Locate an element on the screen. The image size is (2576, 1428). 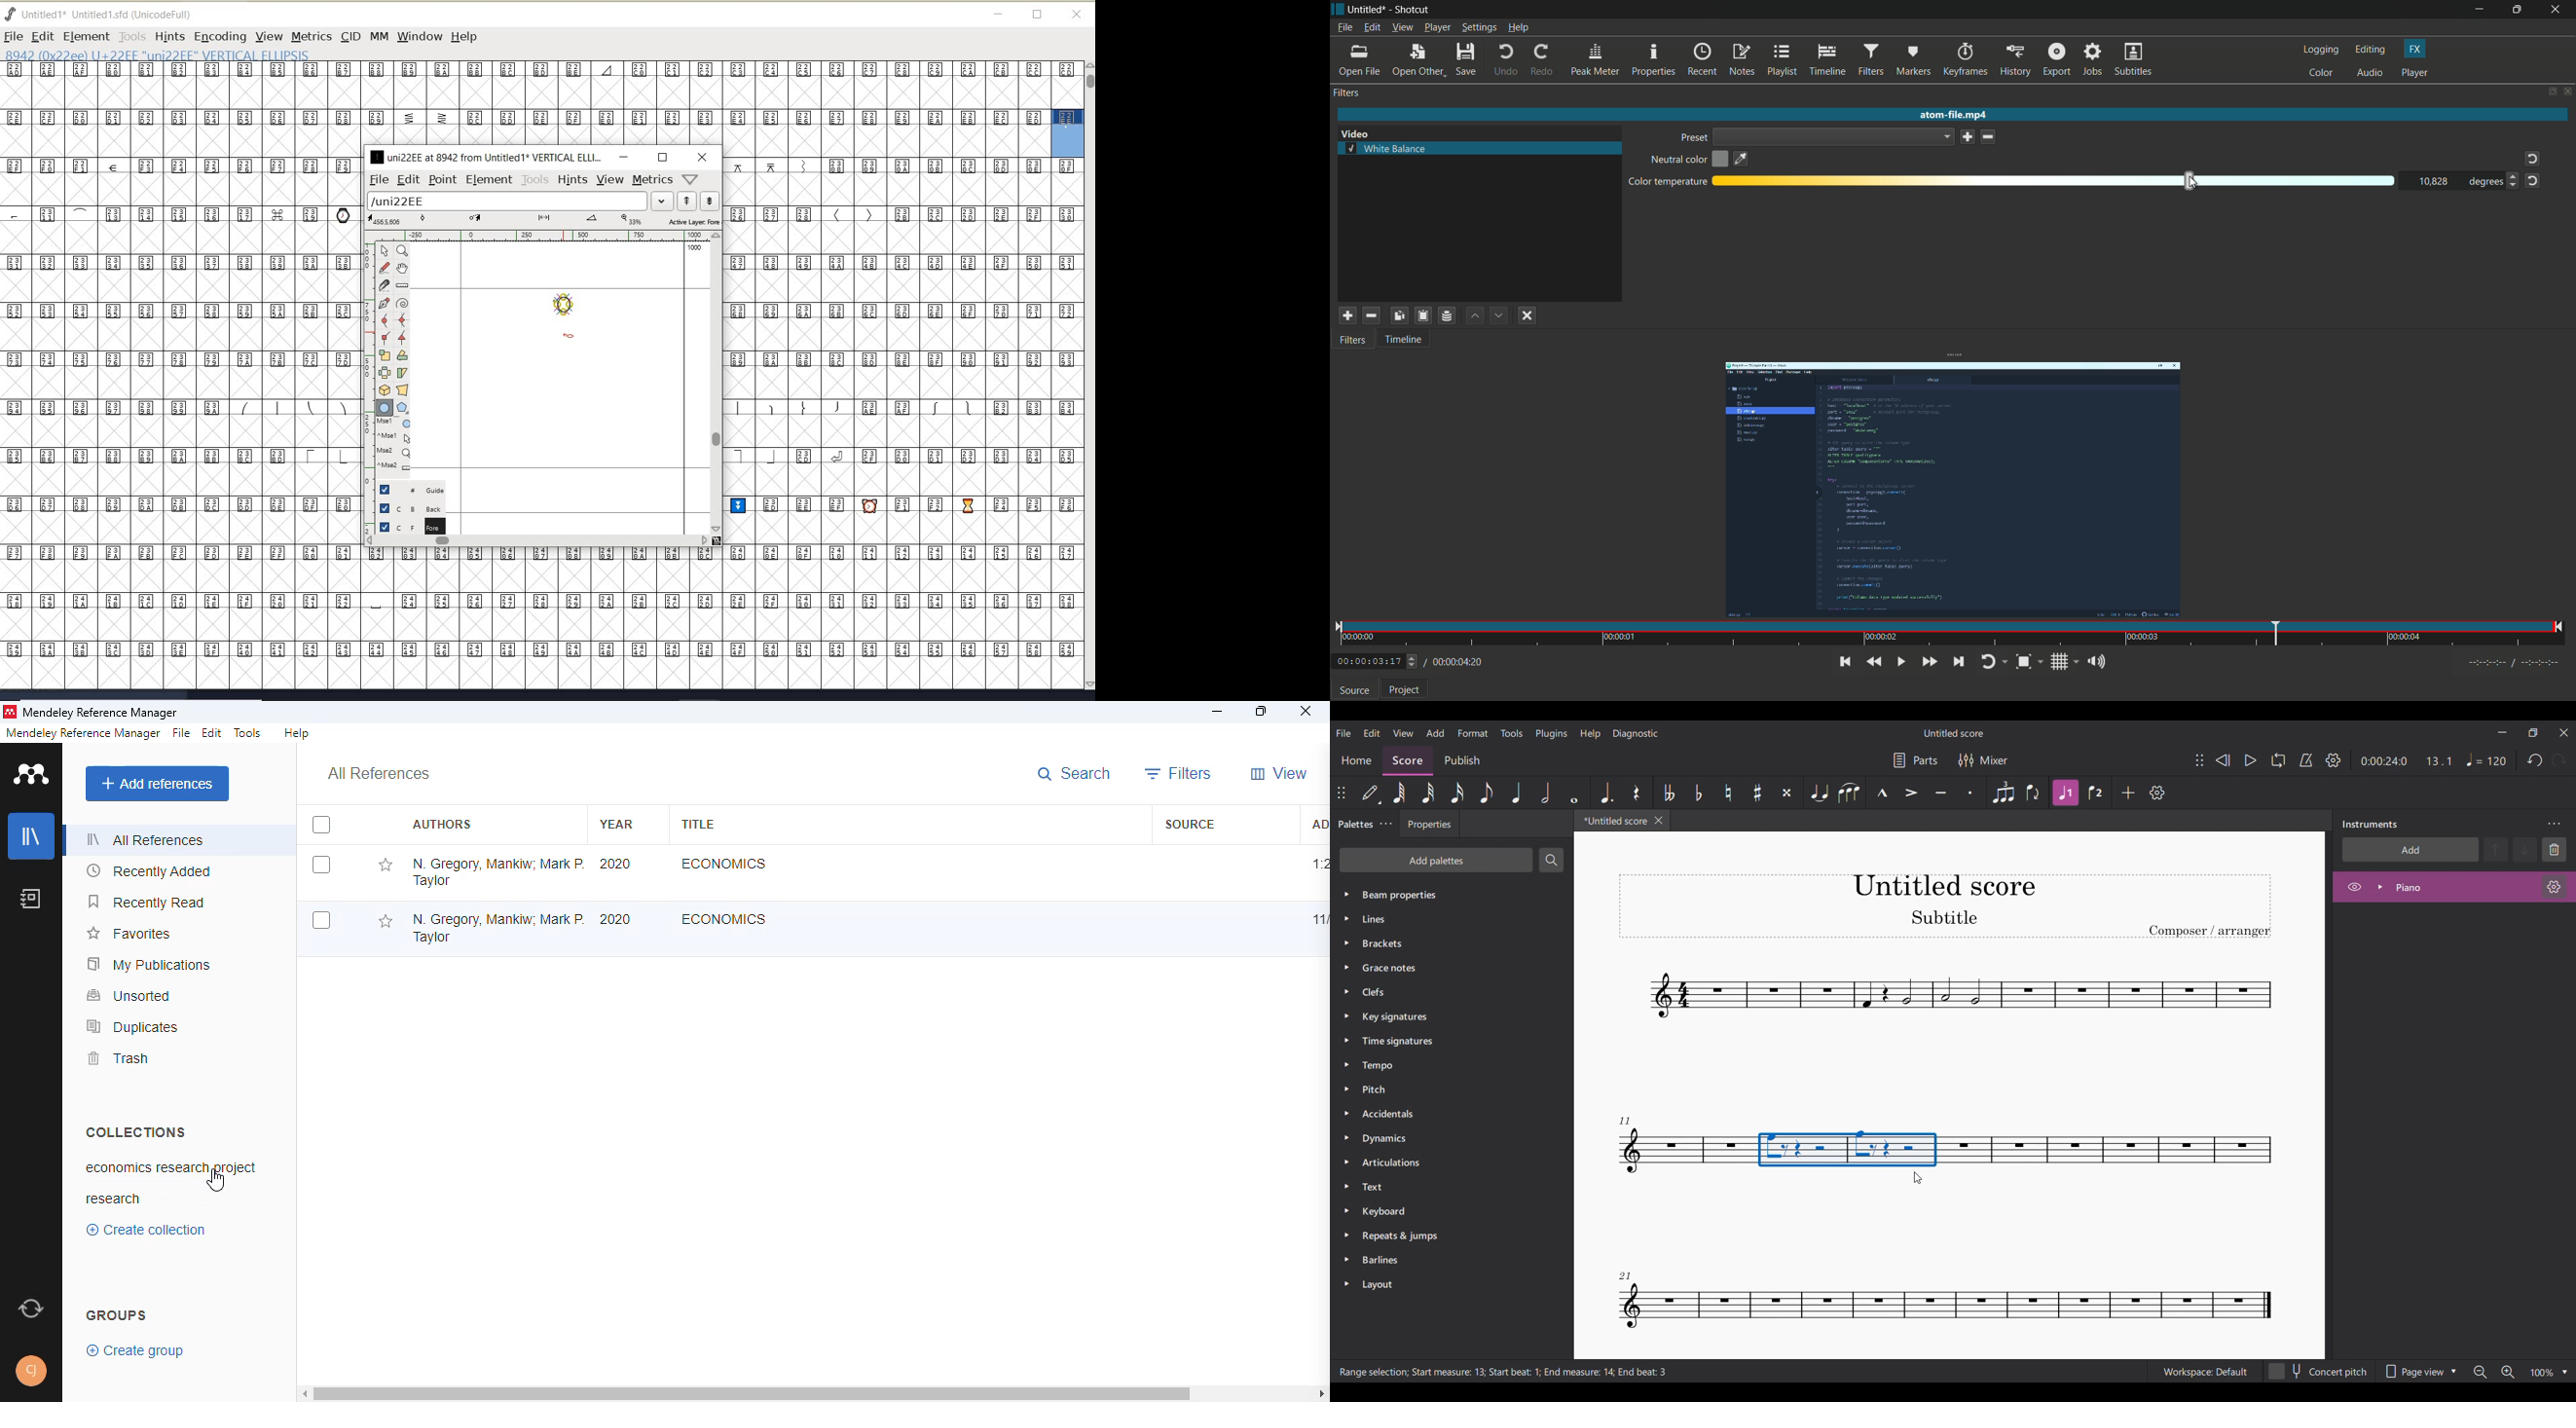
Rewind is located at coordinates (2222, 760).